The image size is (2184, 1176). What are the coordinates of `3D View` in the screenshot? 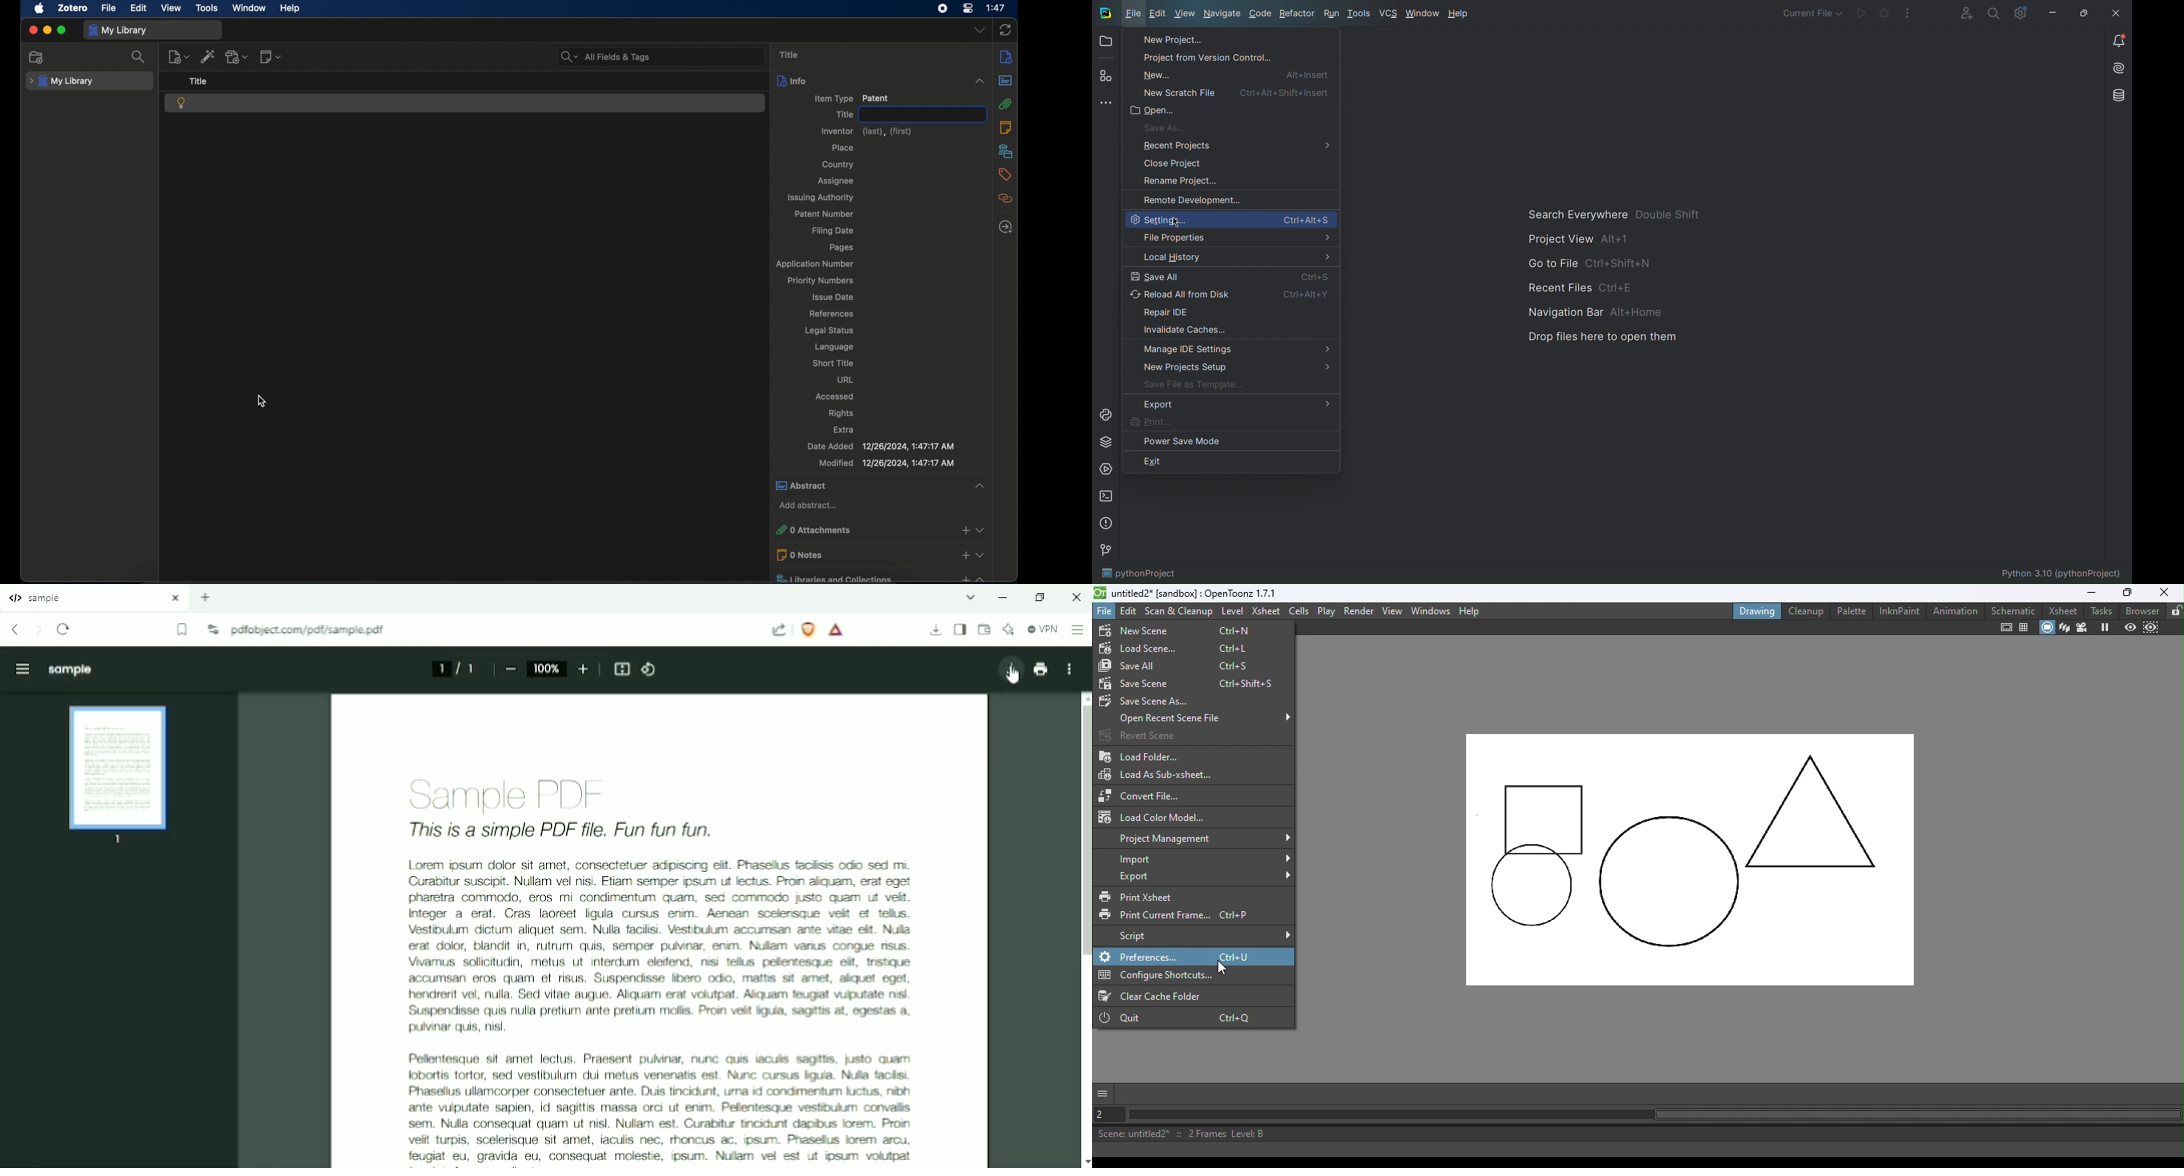 It's located at (2063, 628).